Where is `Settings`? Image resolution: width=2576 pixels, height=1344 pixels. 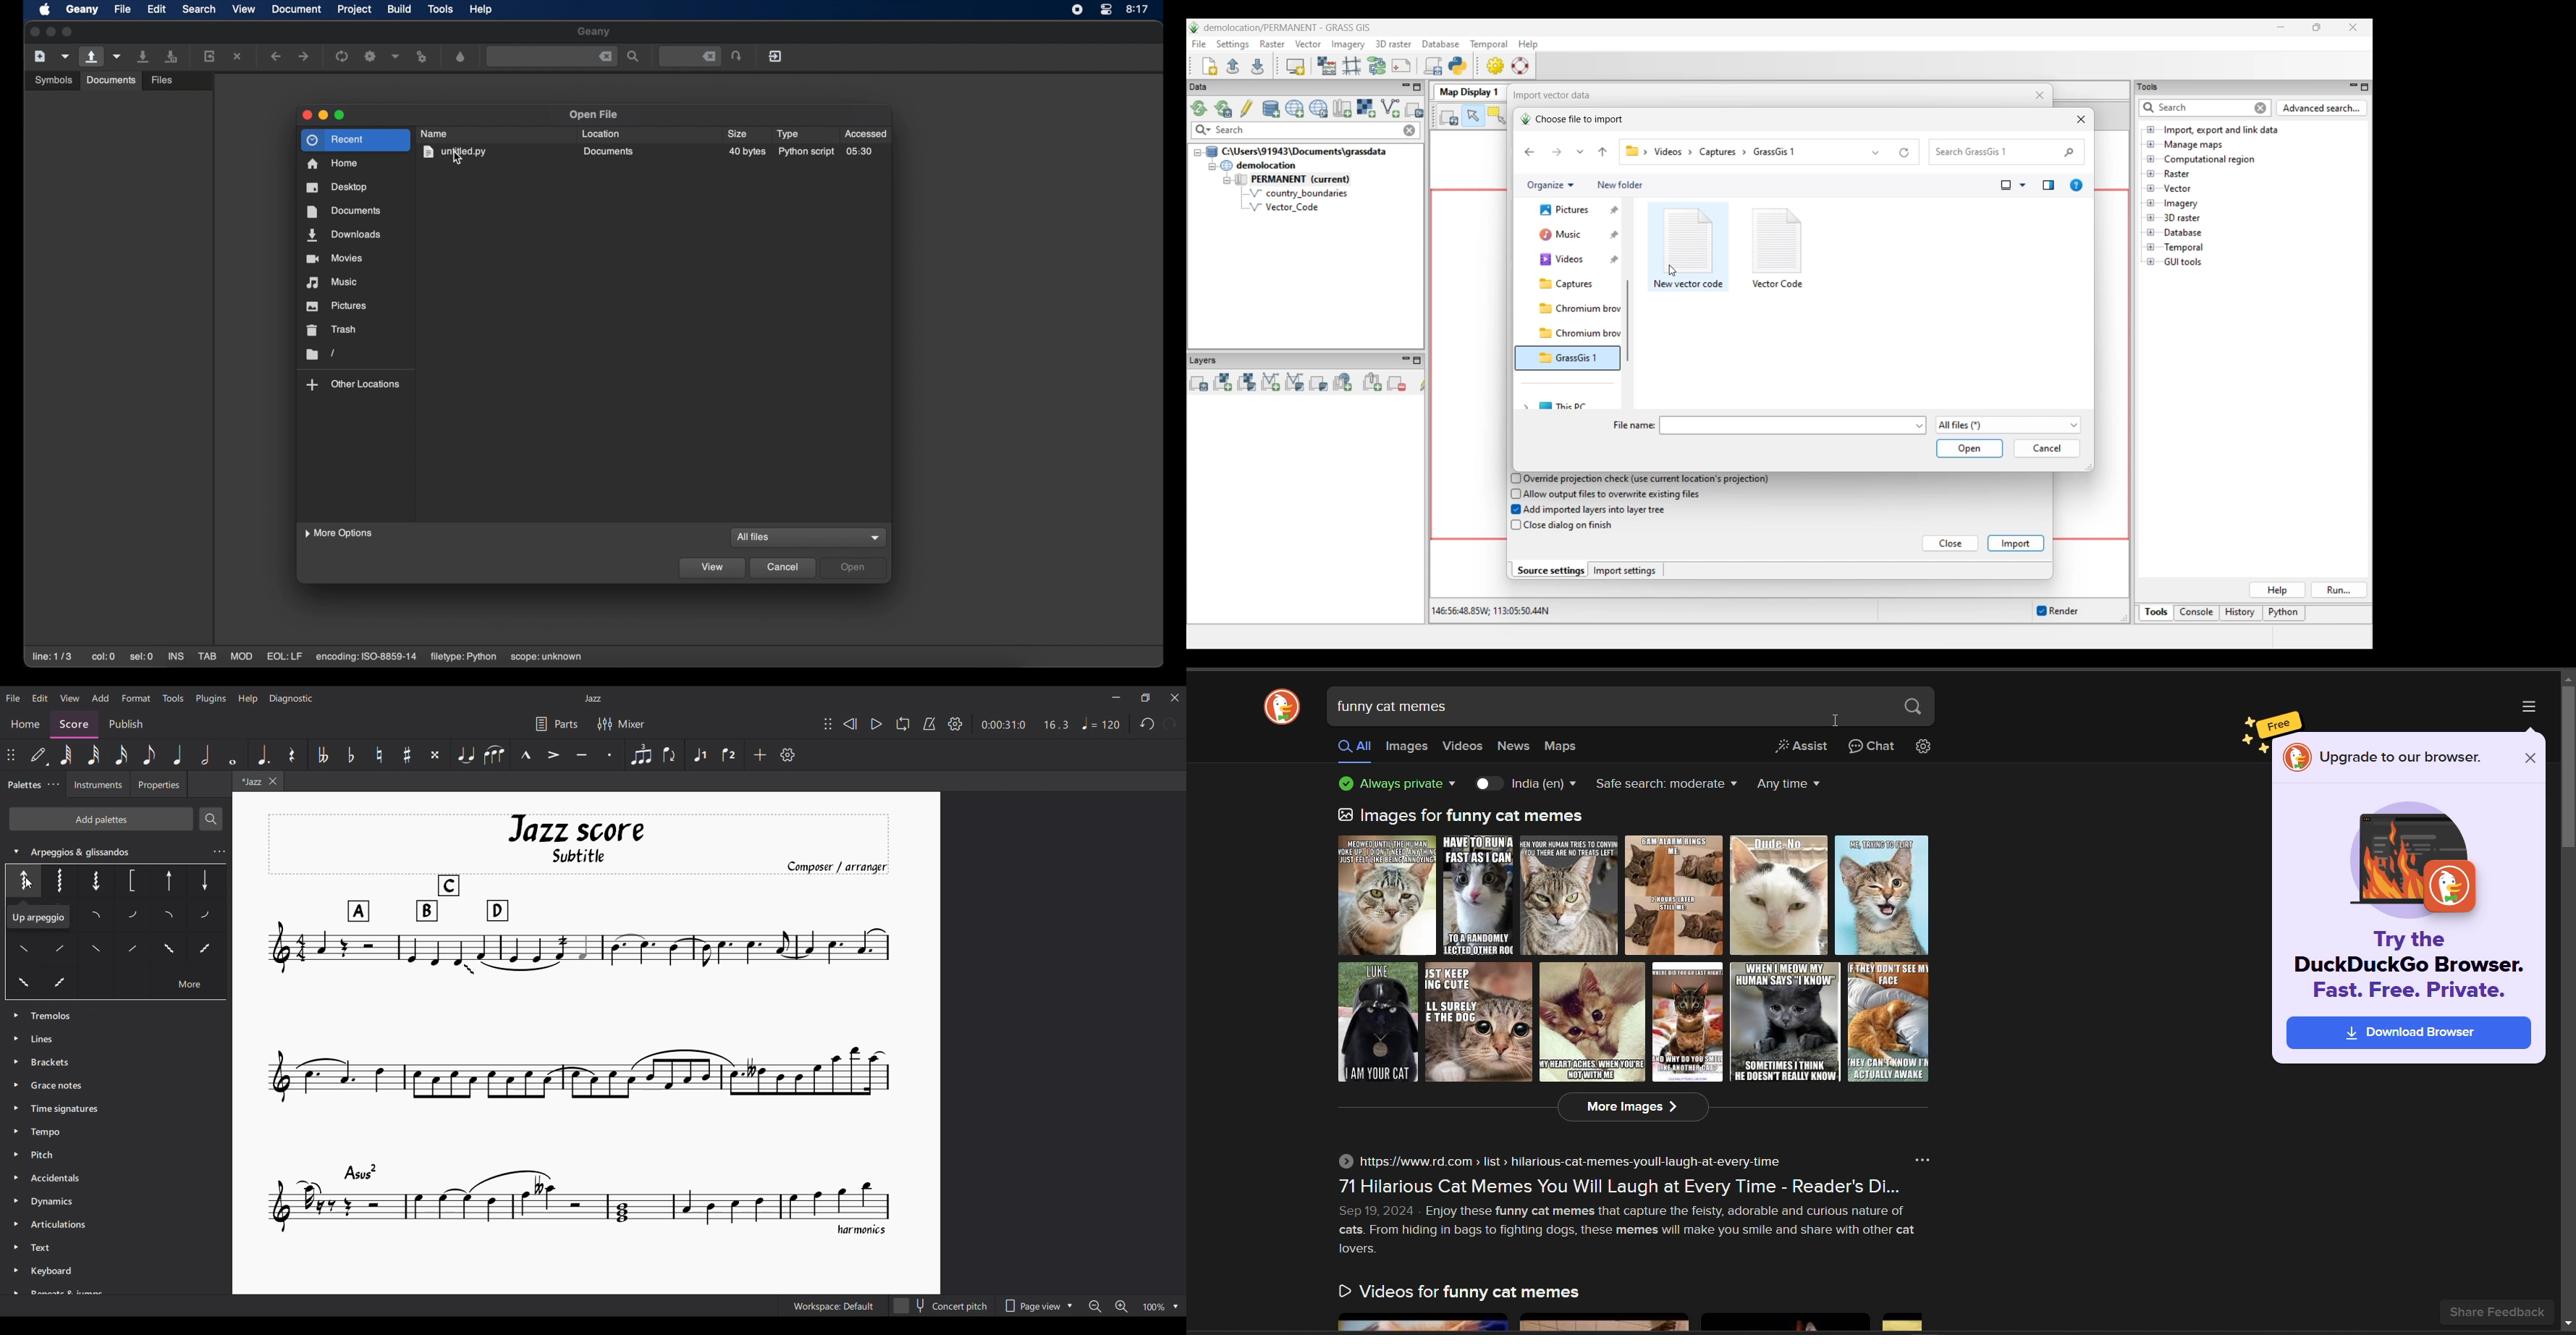 Settings is located at coordinates (955, 724).